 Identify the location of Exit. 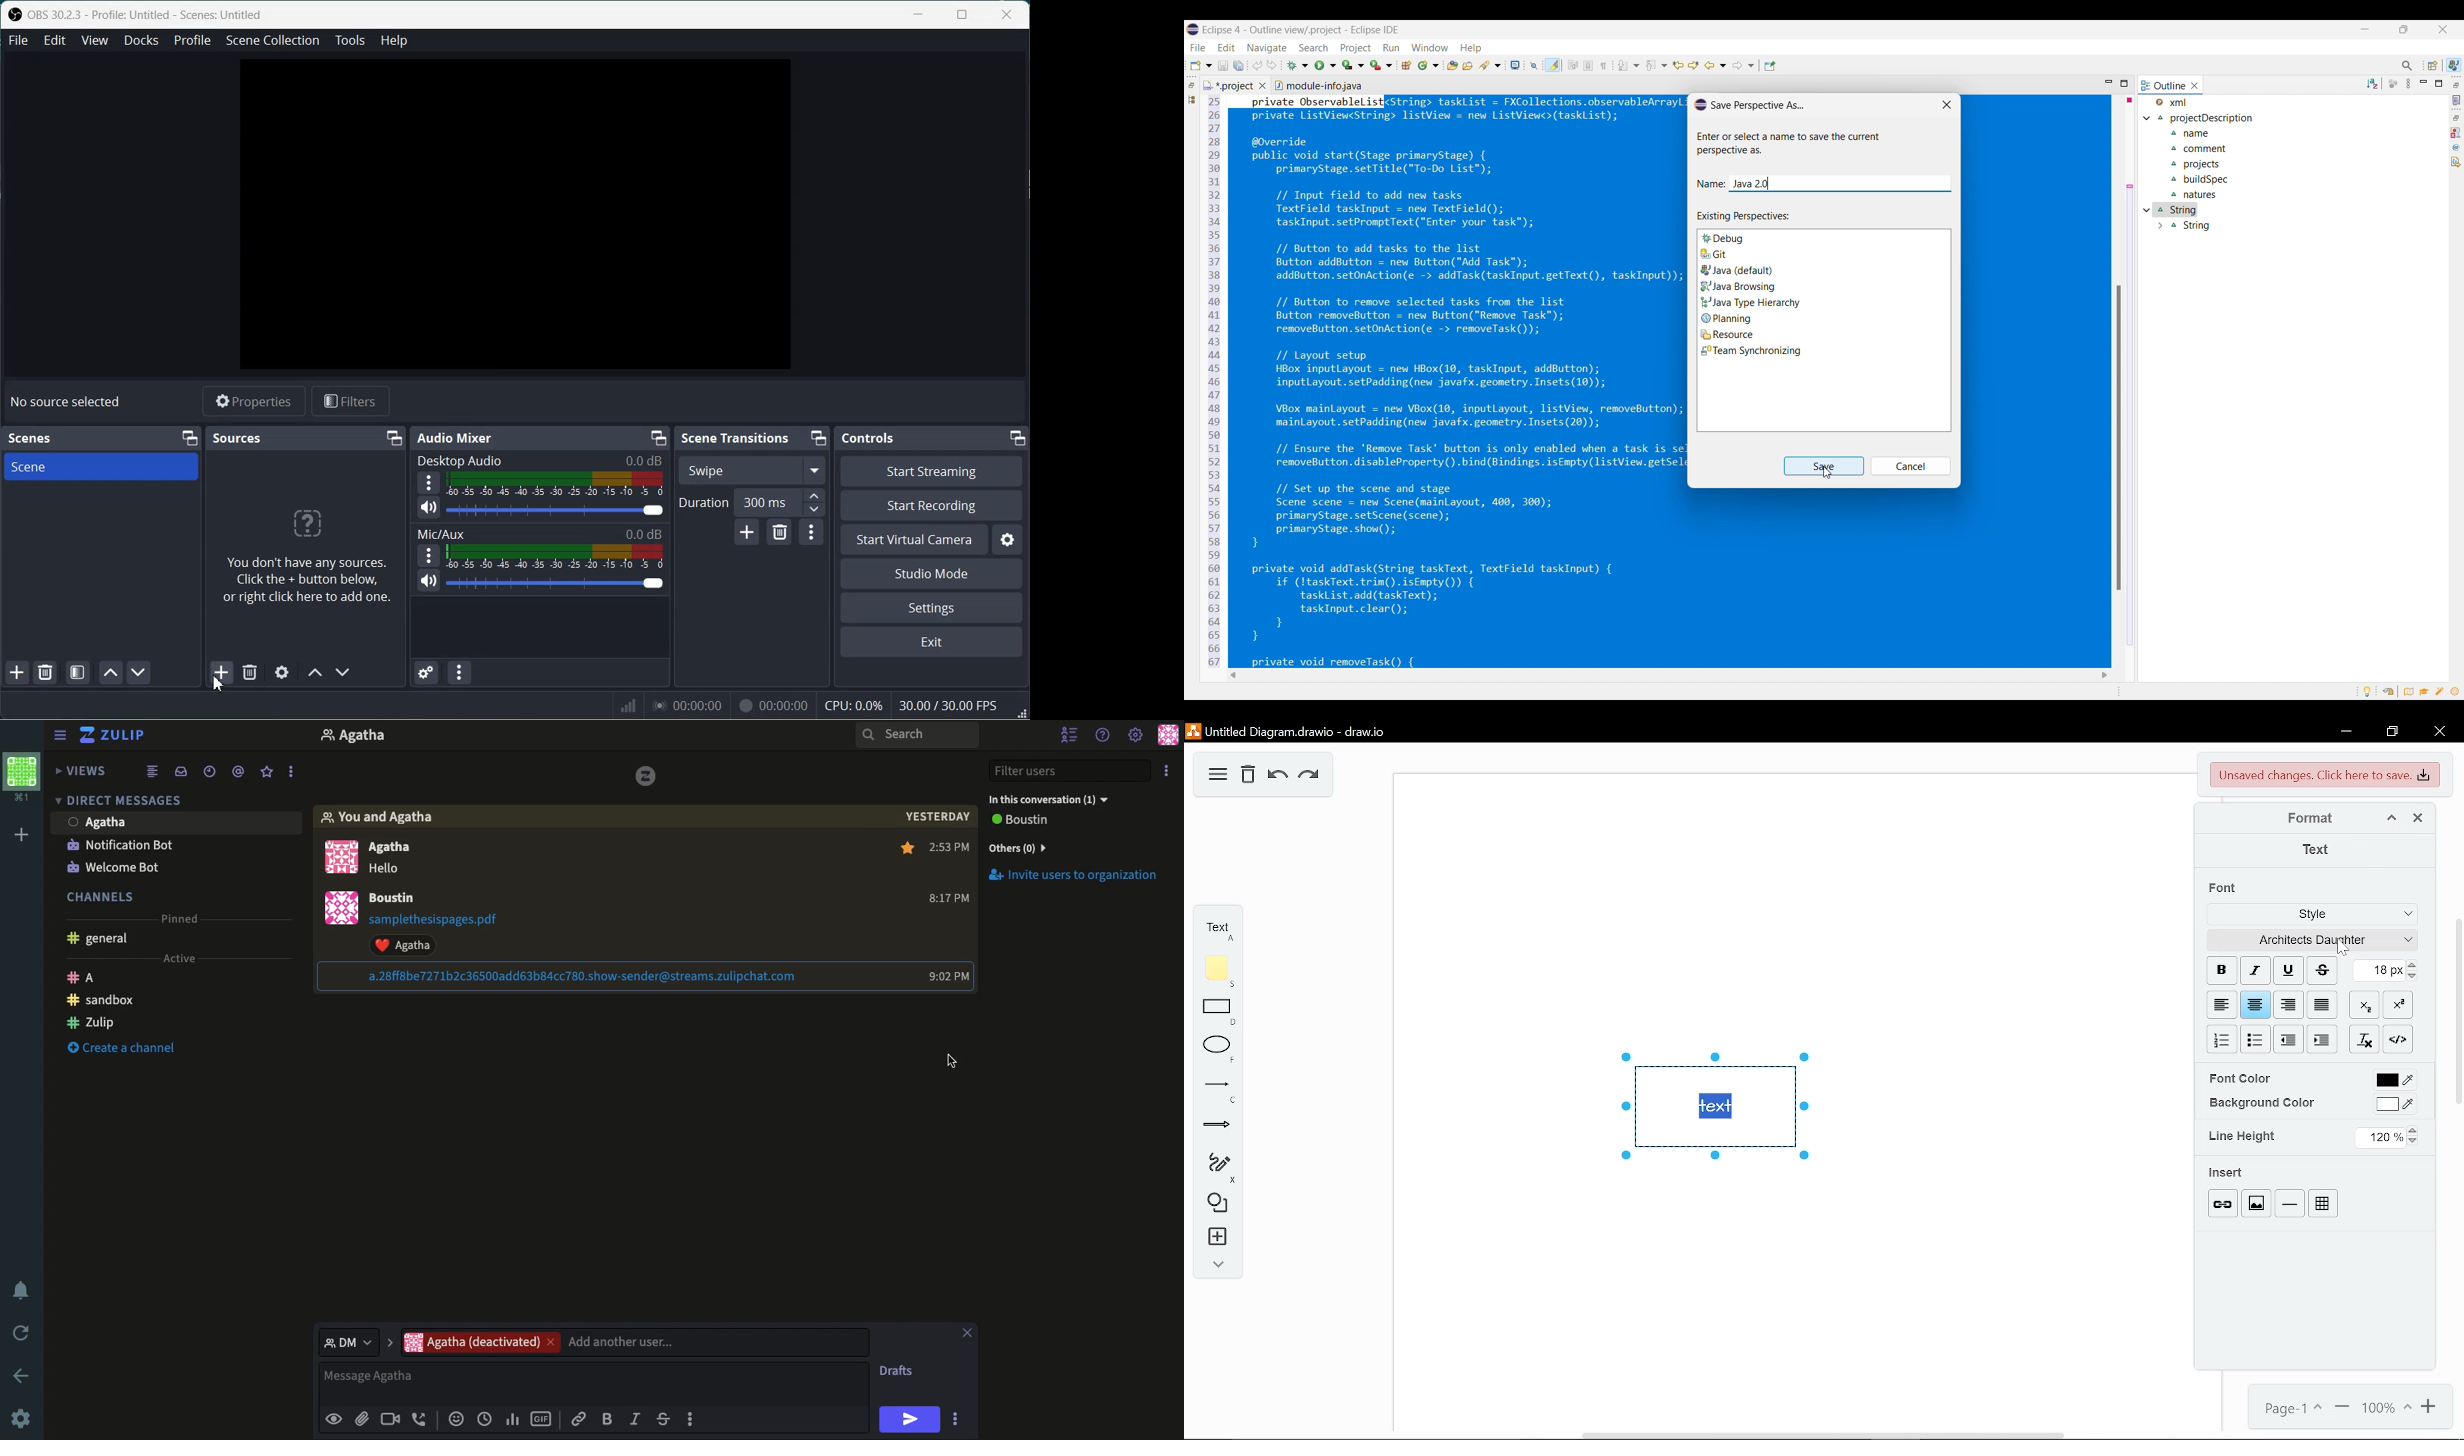
(931, 642).